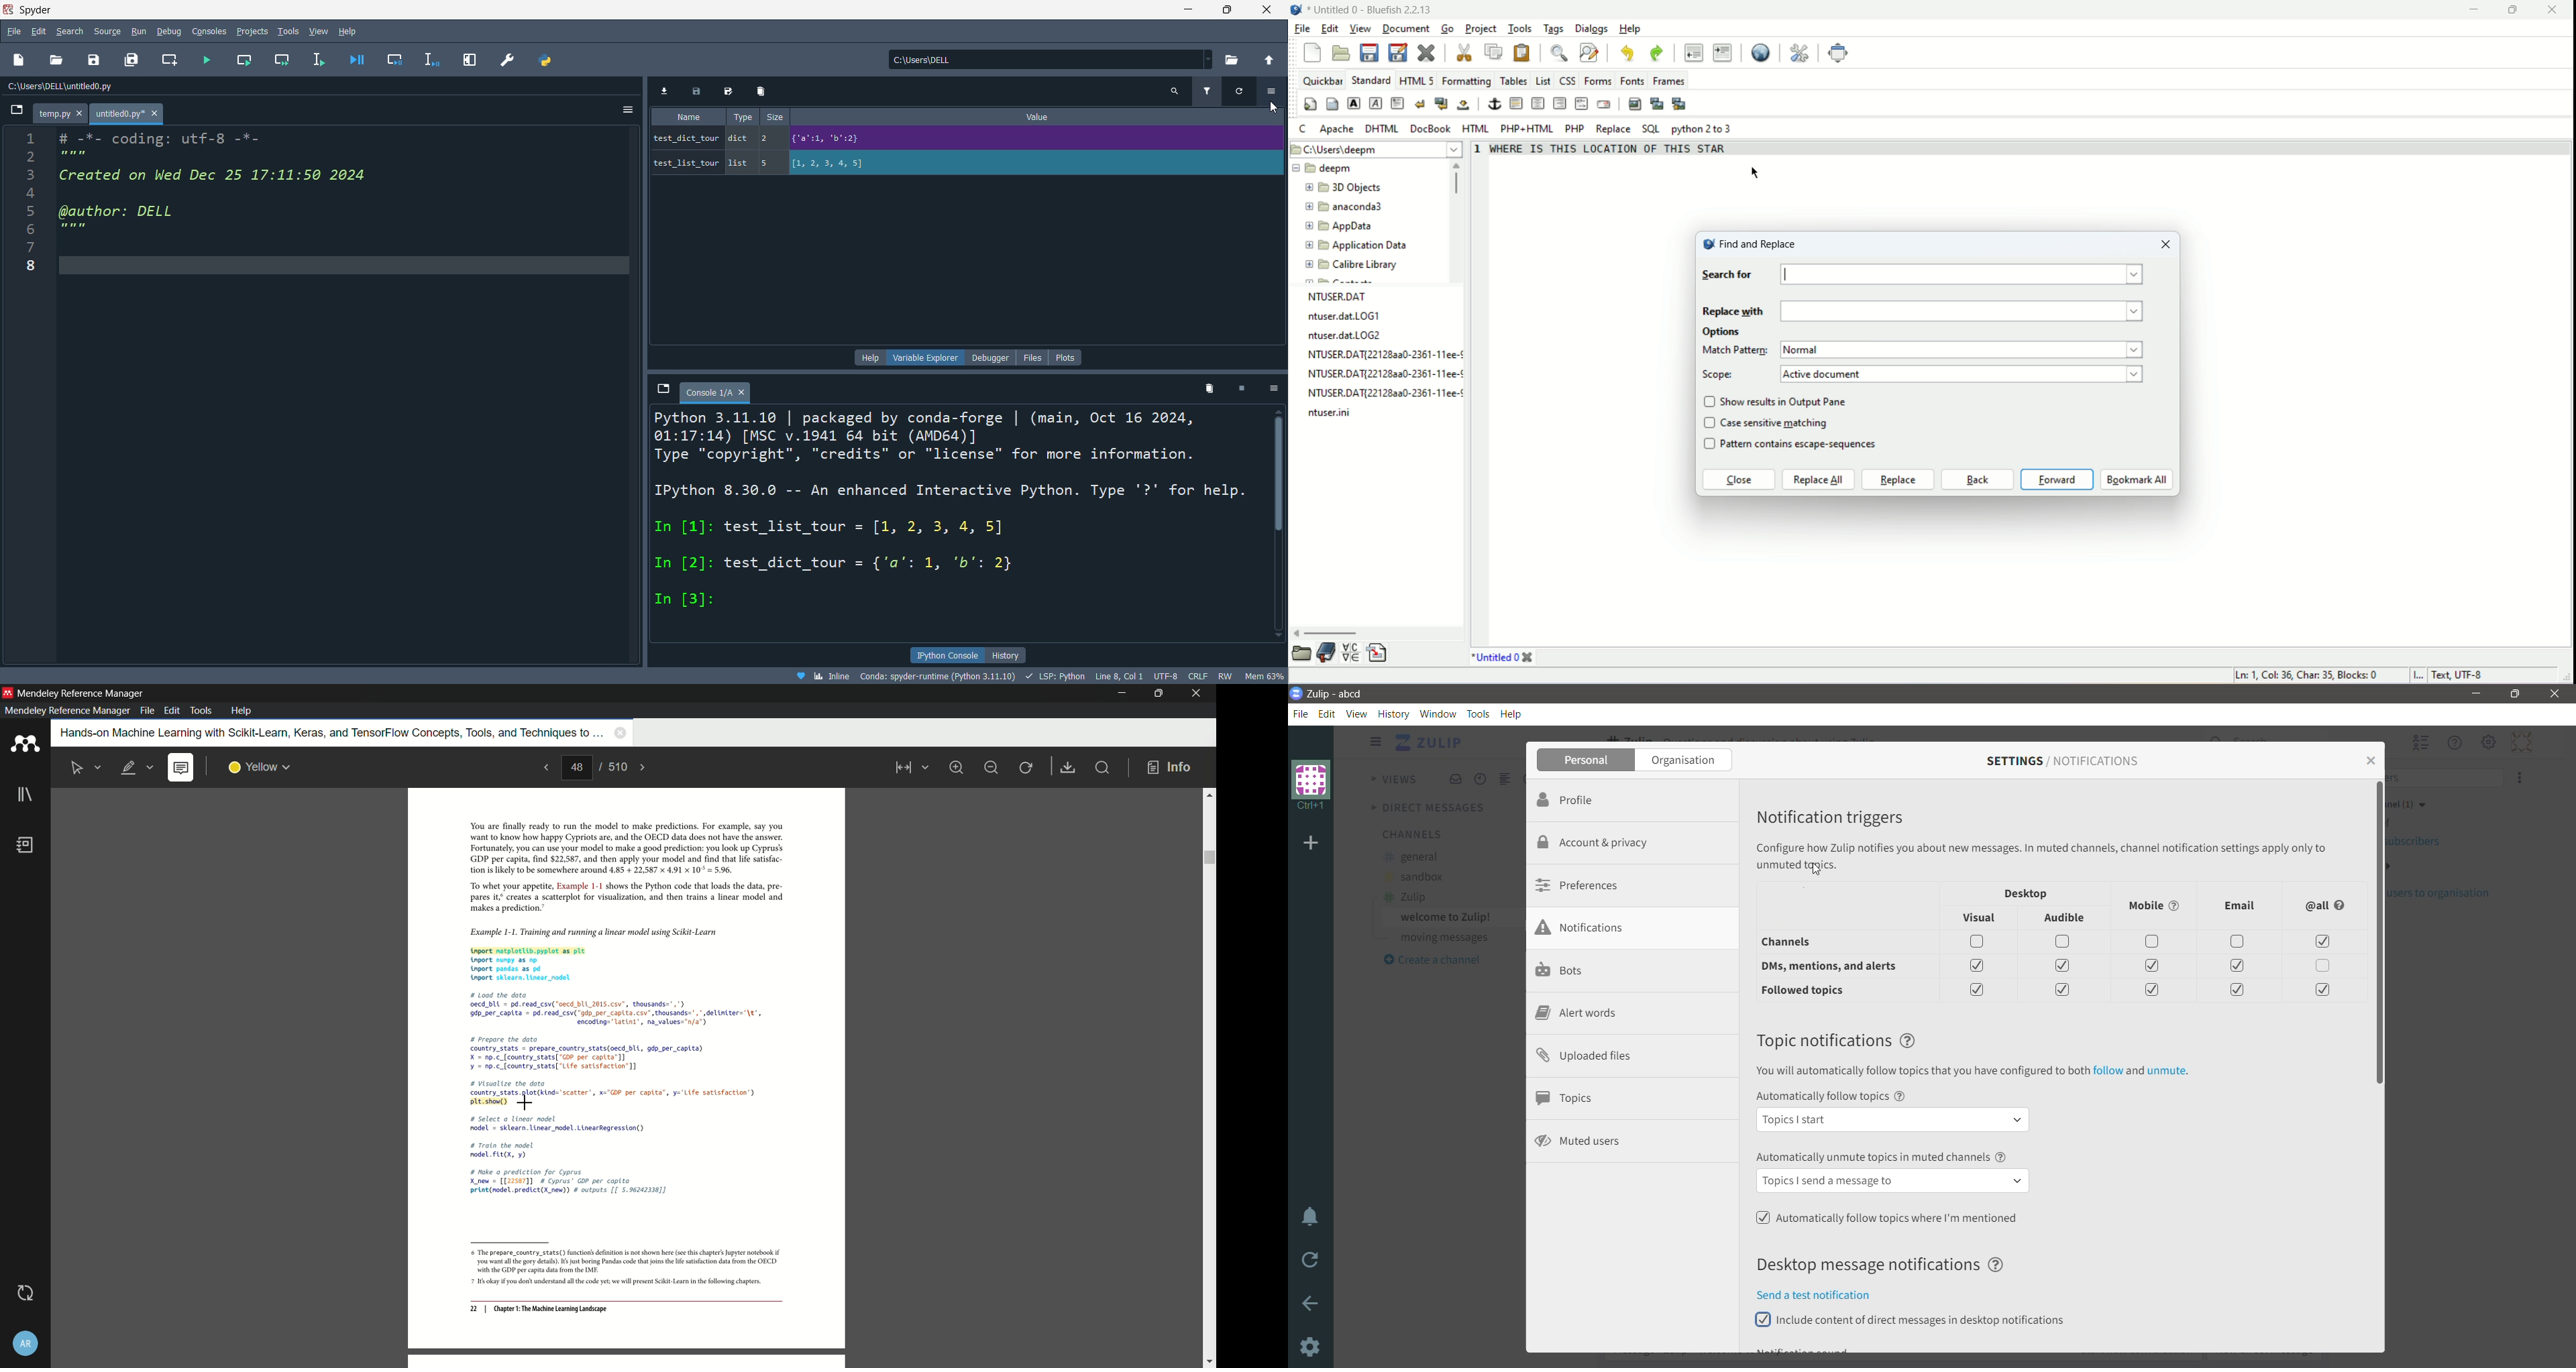  Describe the element at coordinates (26, 845) in the screenshot. I see `book` at that location.